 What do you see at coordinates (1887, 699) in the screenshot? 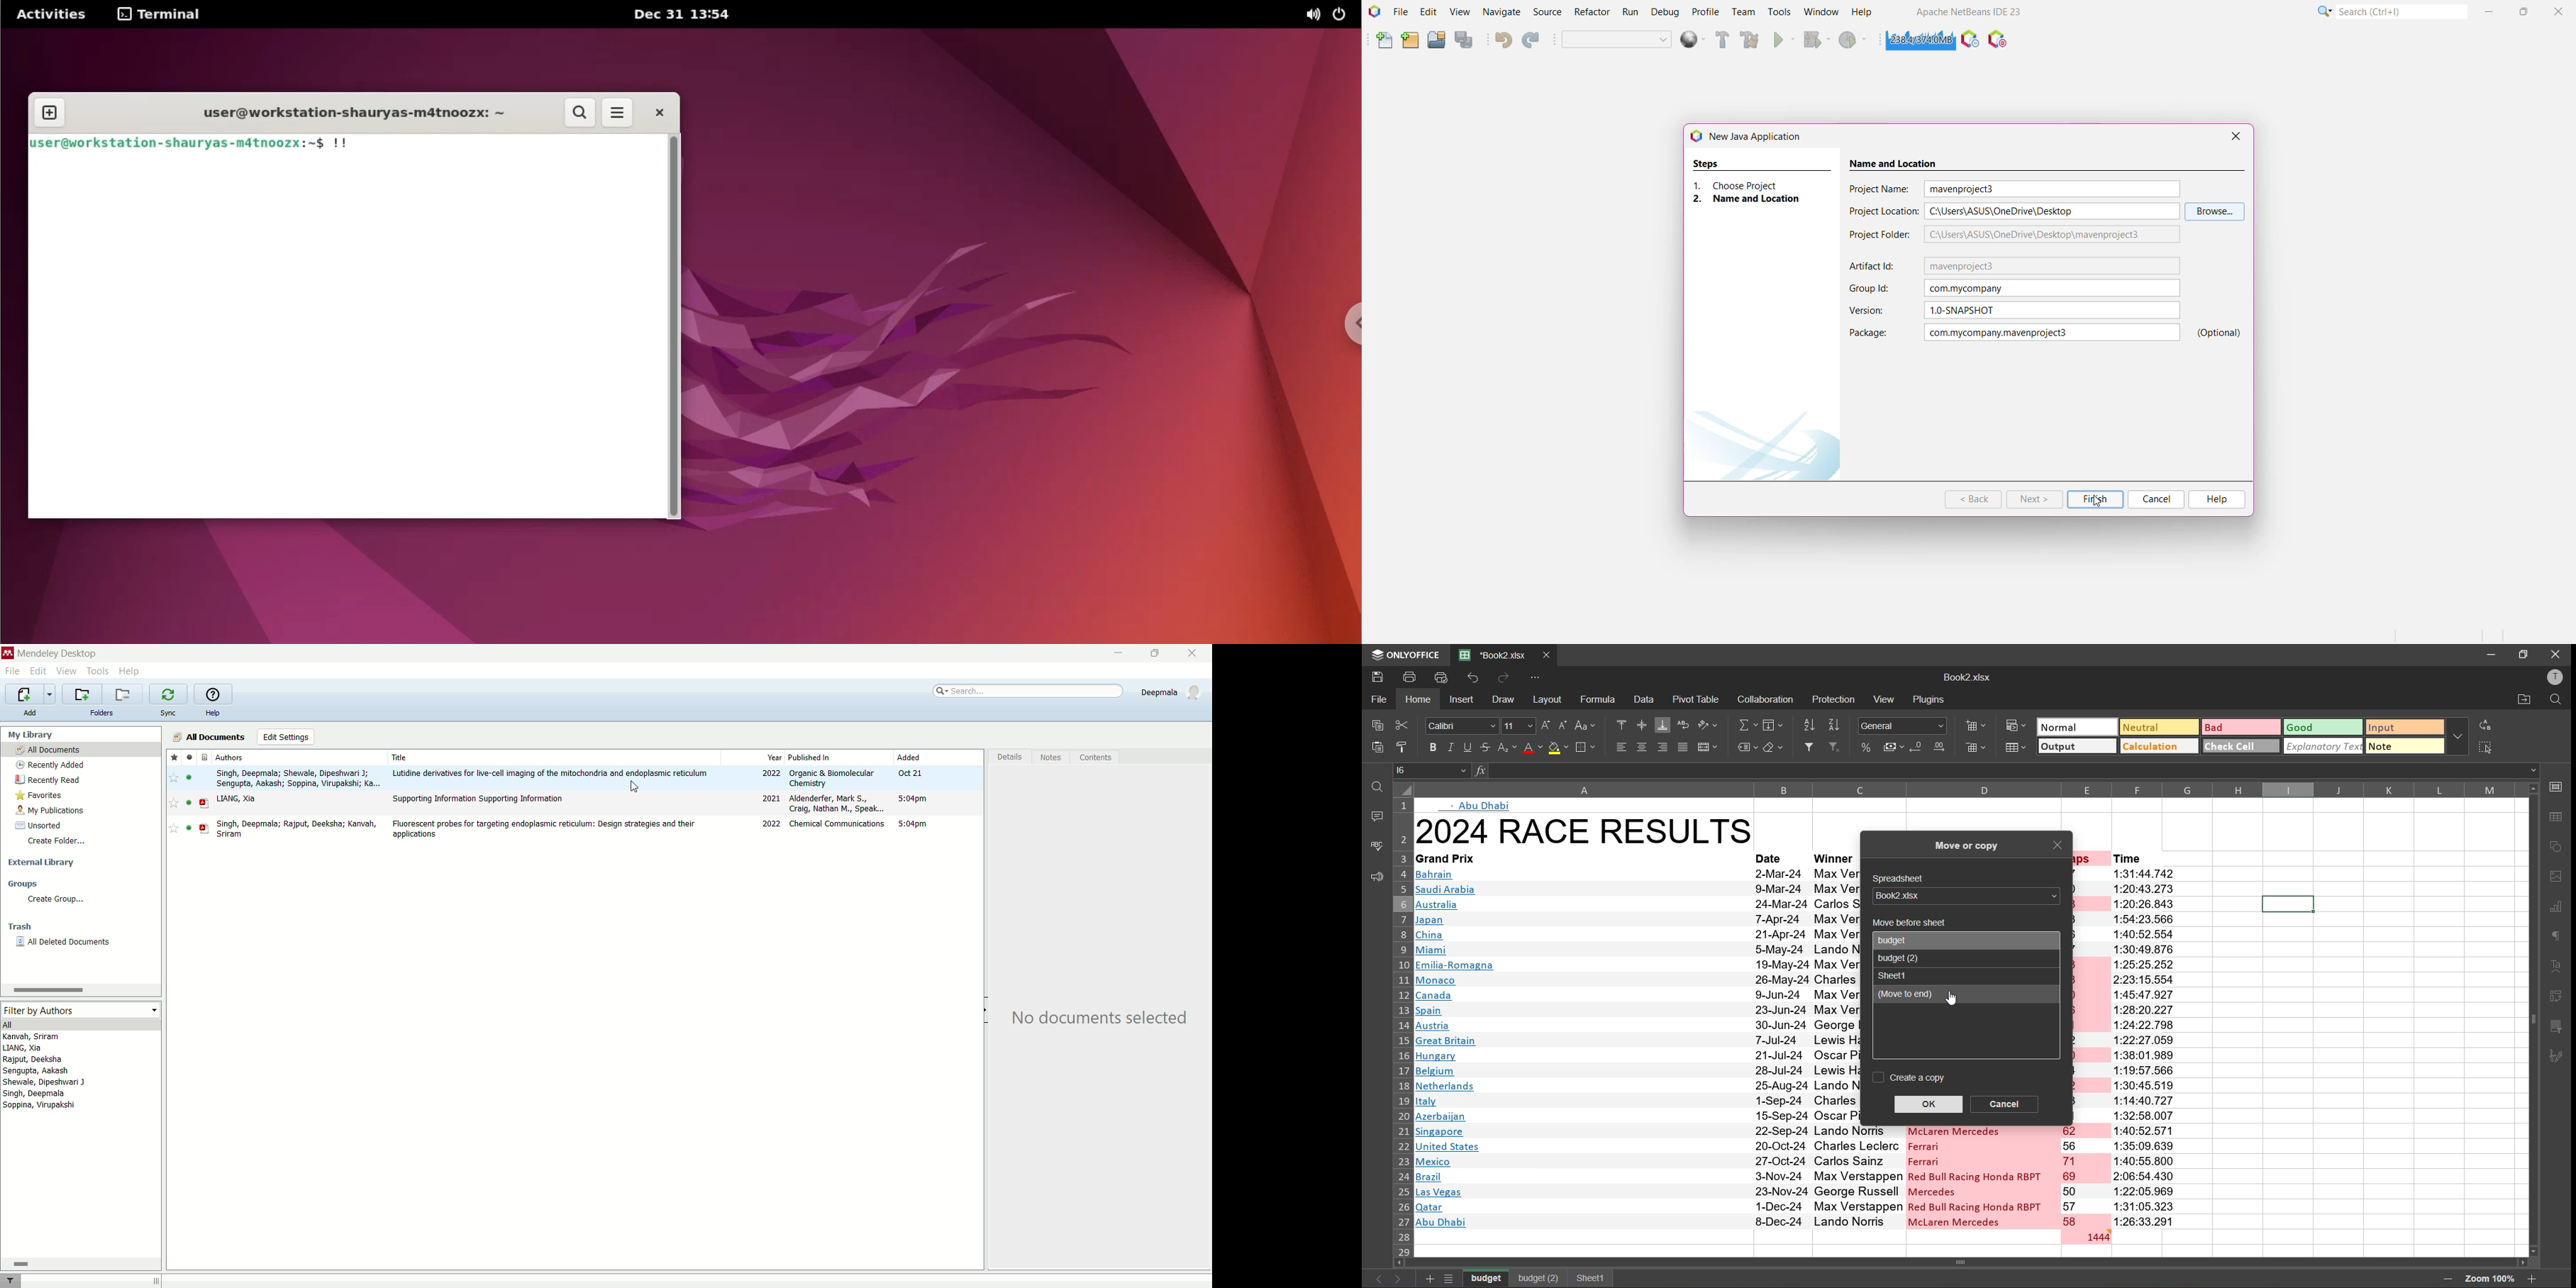
I see `view` at bounding box center [1887, 699].